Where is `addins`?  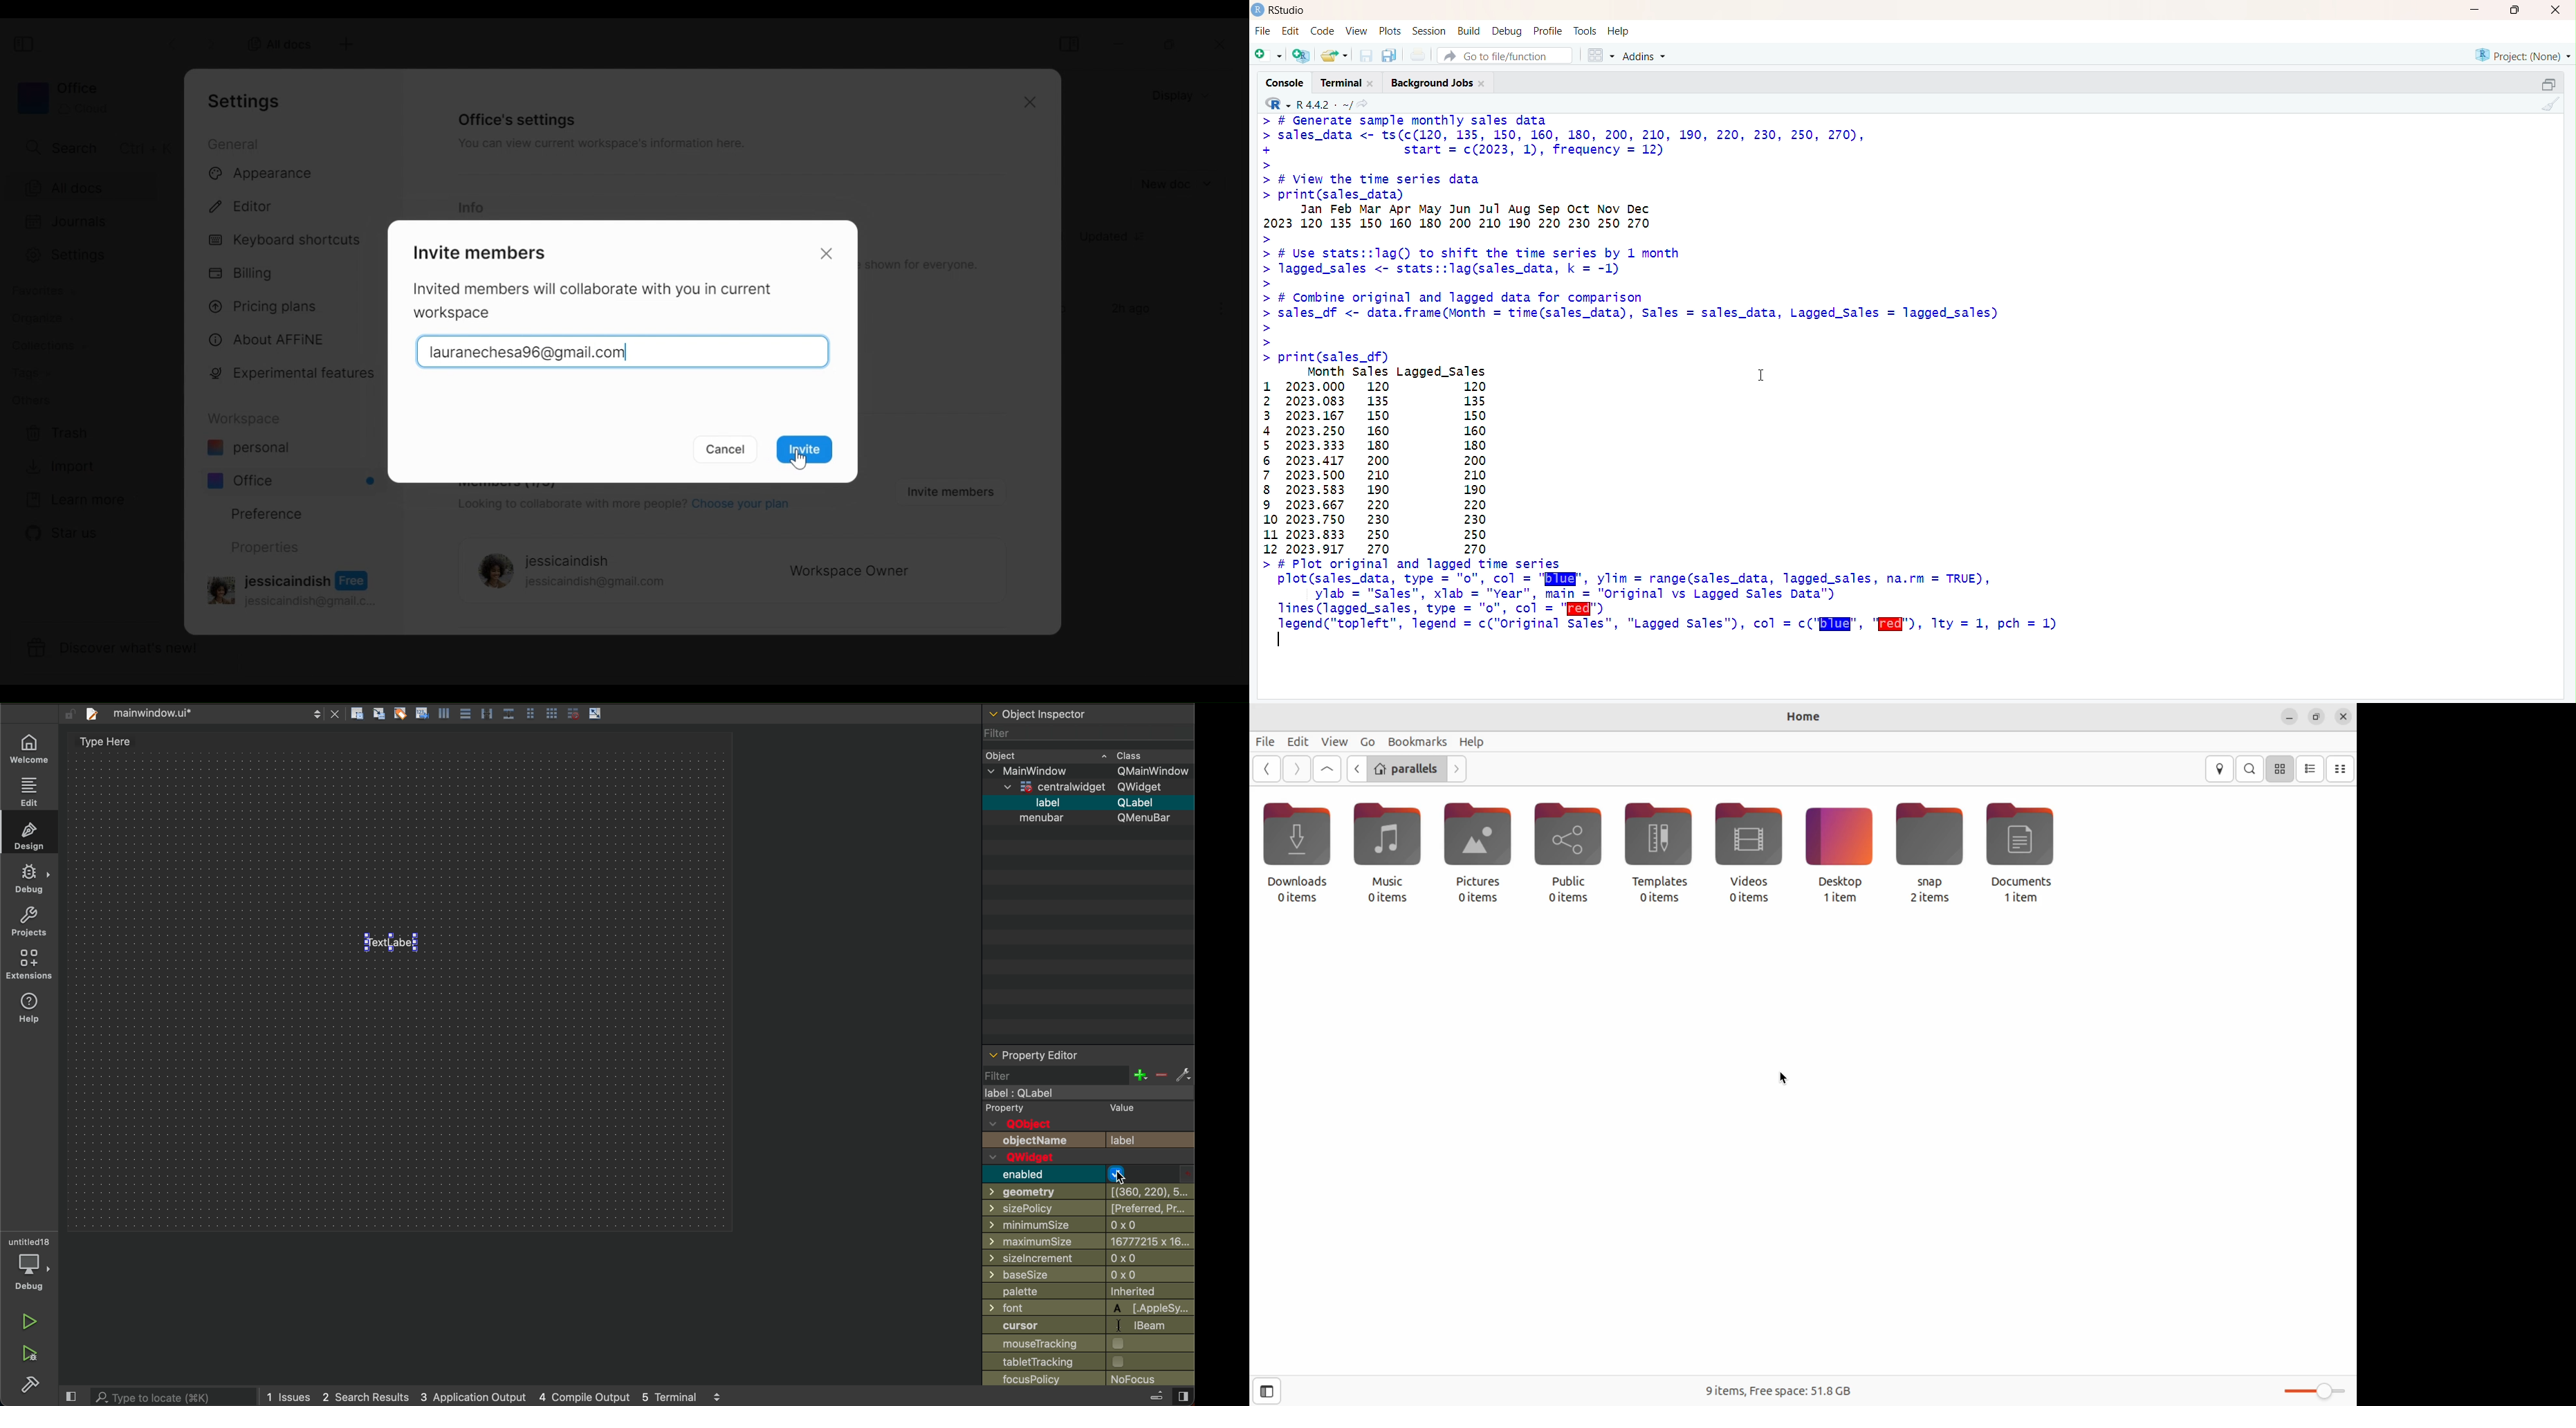
addins is located at coordinates (1647, 55).